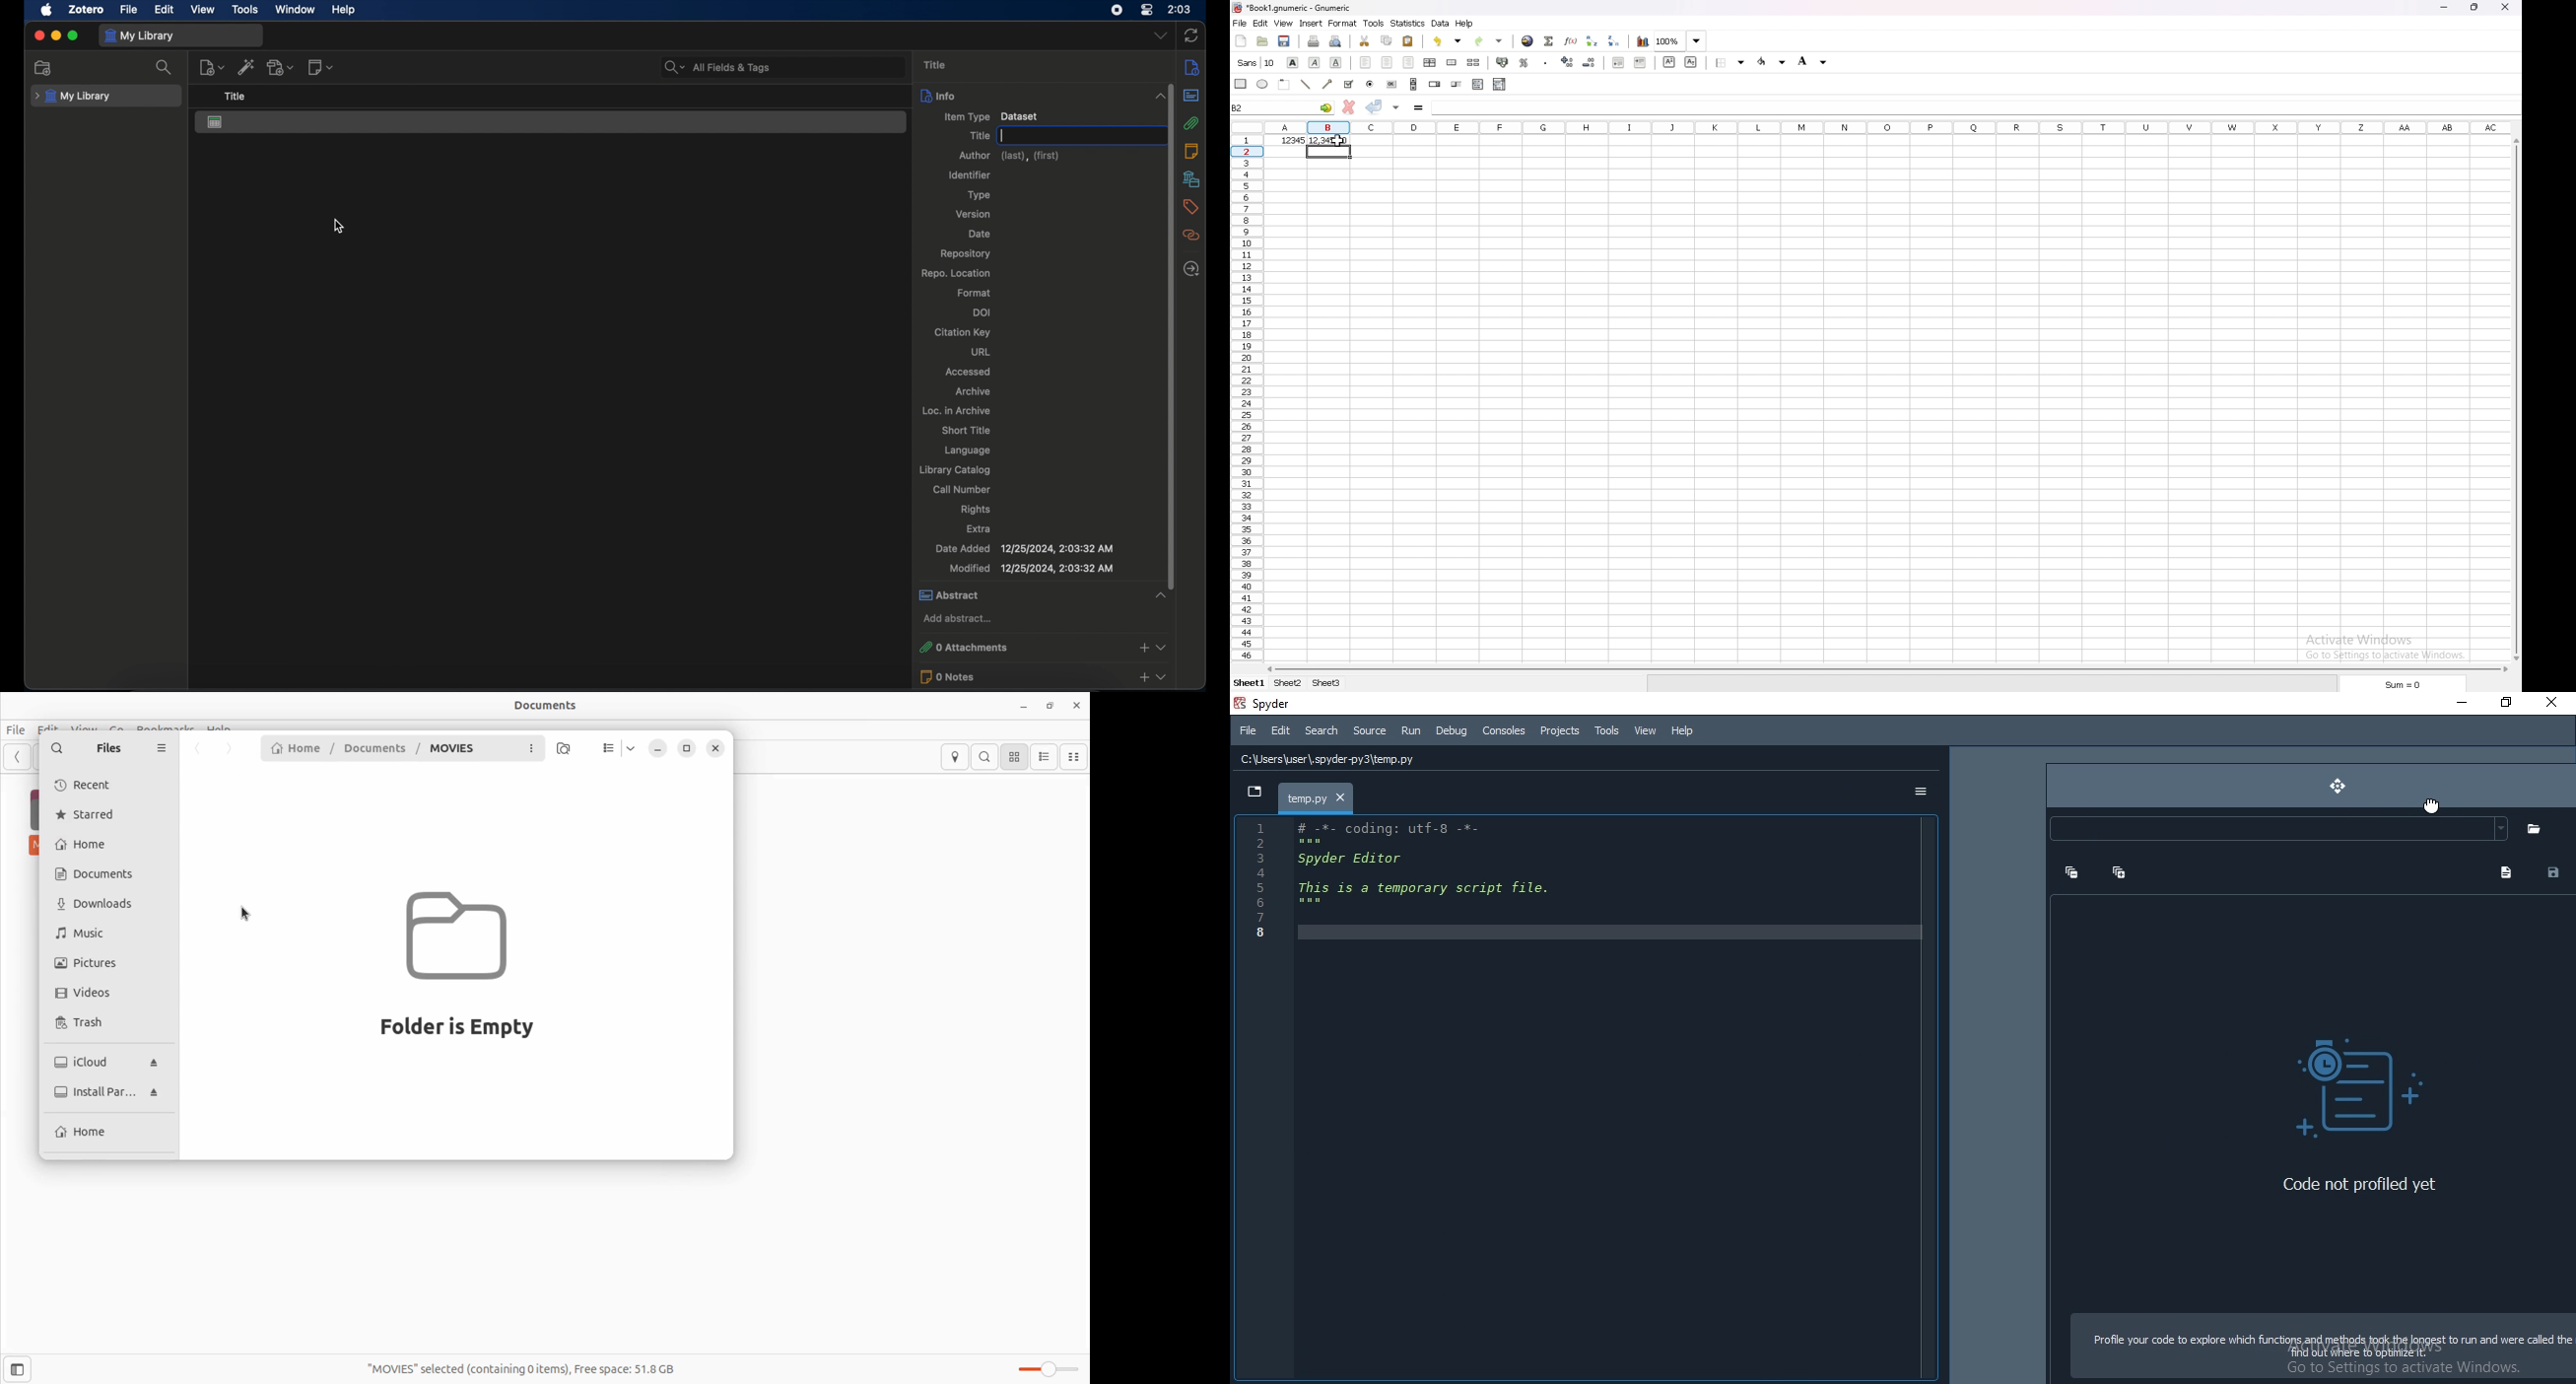 The width and height of the screenshot is (2576, 1400). Describe the element at coordinates (104, 1092) in the screenshot. I see `Install Parallel space` at that location.